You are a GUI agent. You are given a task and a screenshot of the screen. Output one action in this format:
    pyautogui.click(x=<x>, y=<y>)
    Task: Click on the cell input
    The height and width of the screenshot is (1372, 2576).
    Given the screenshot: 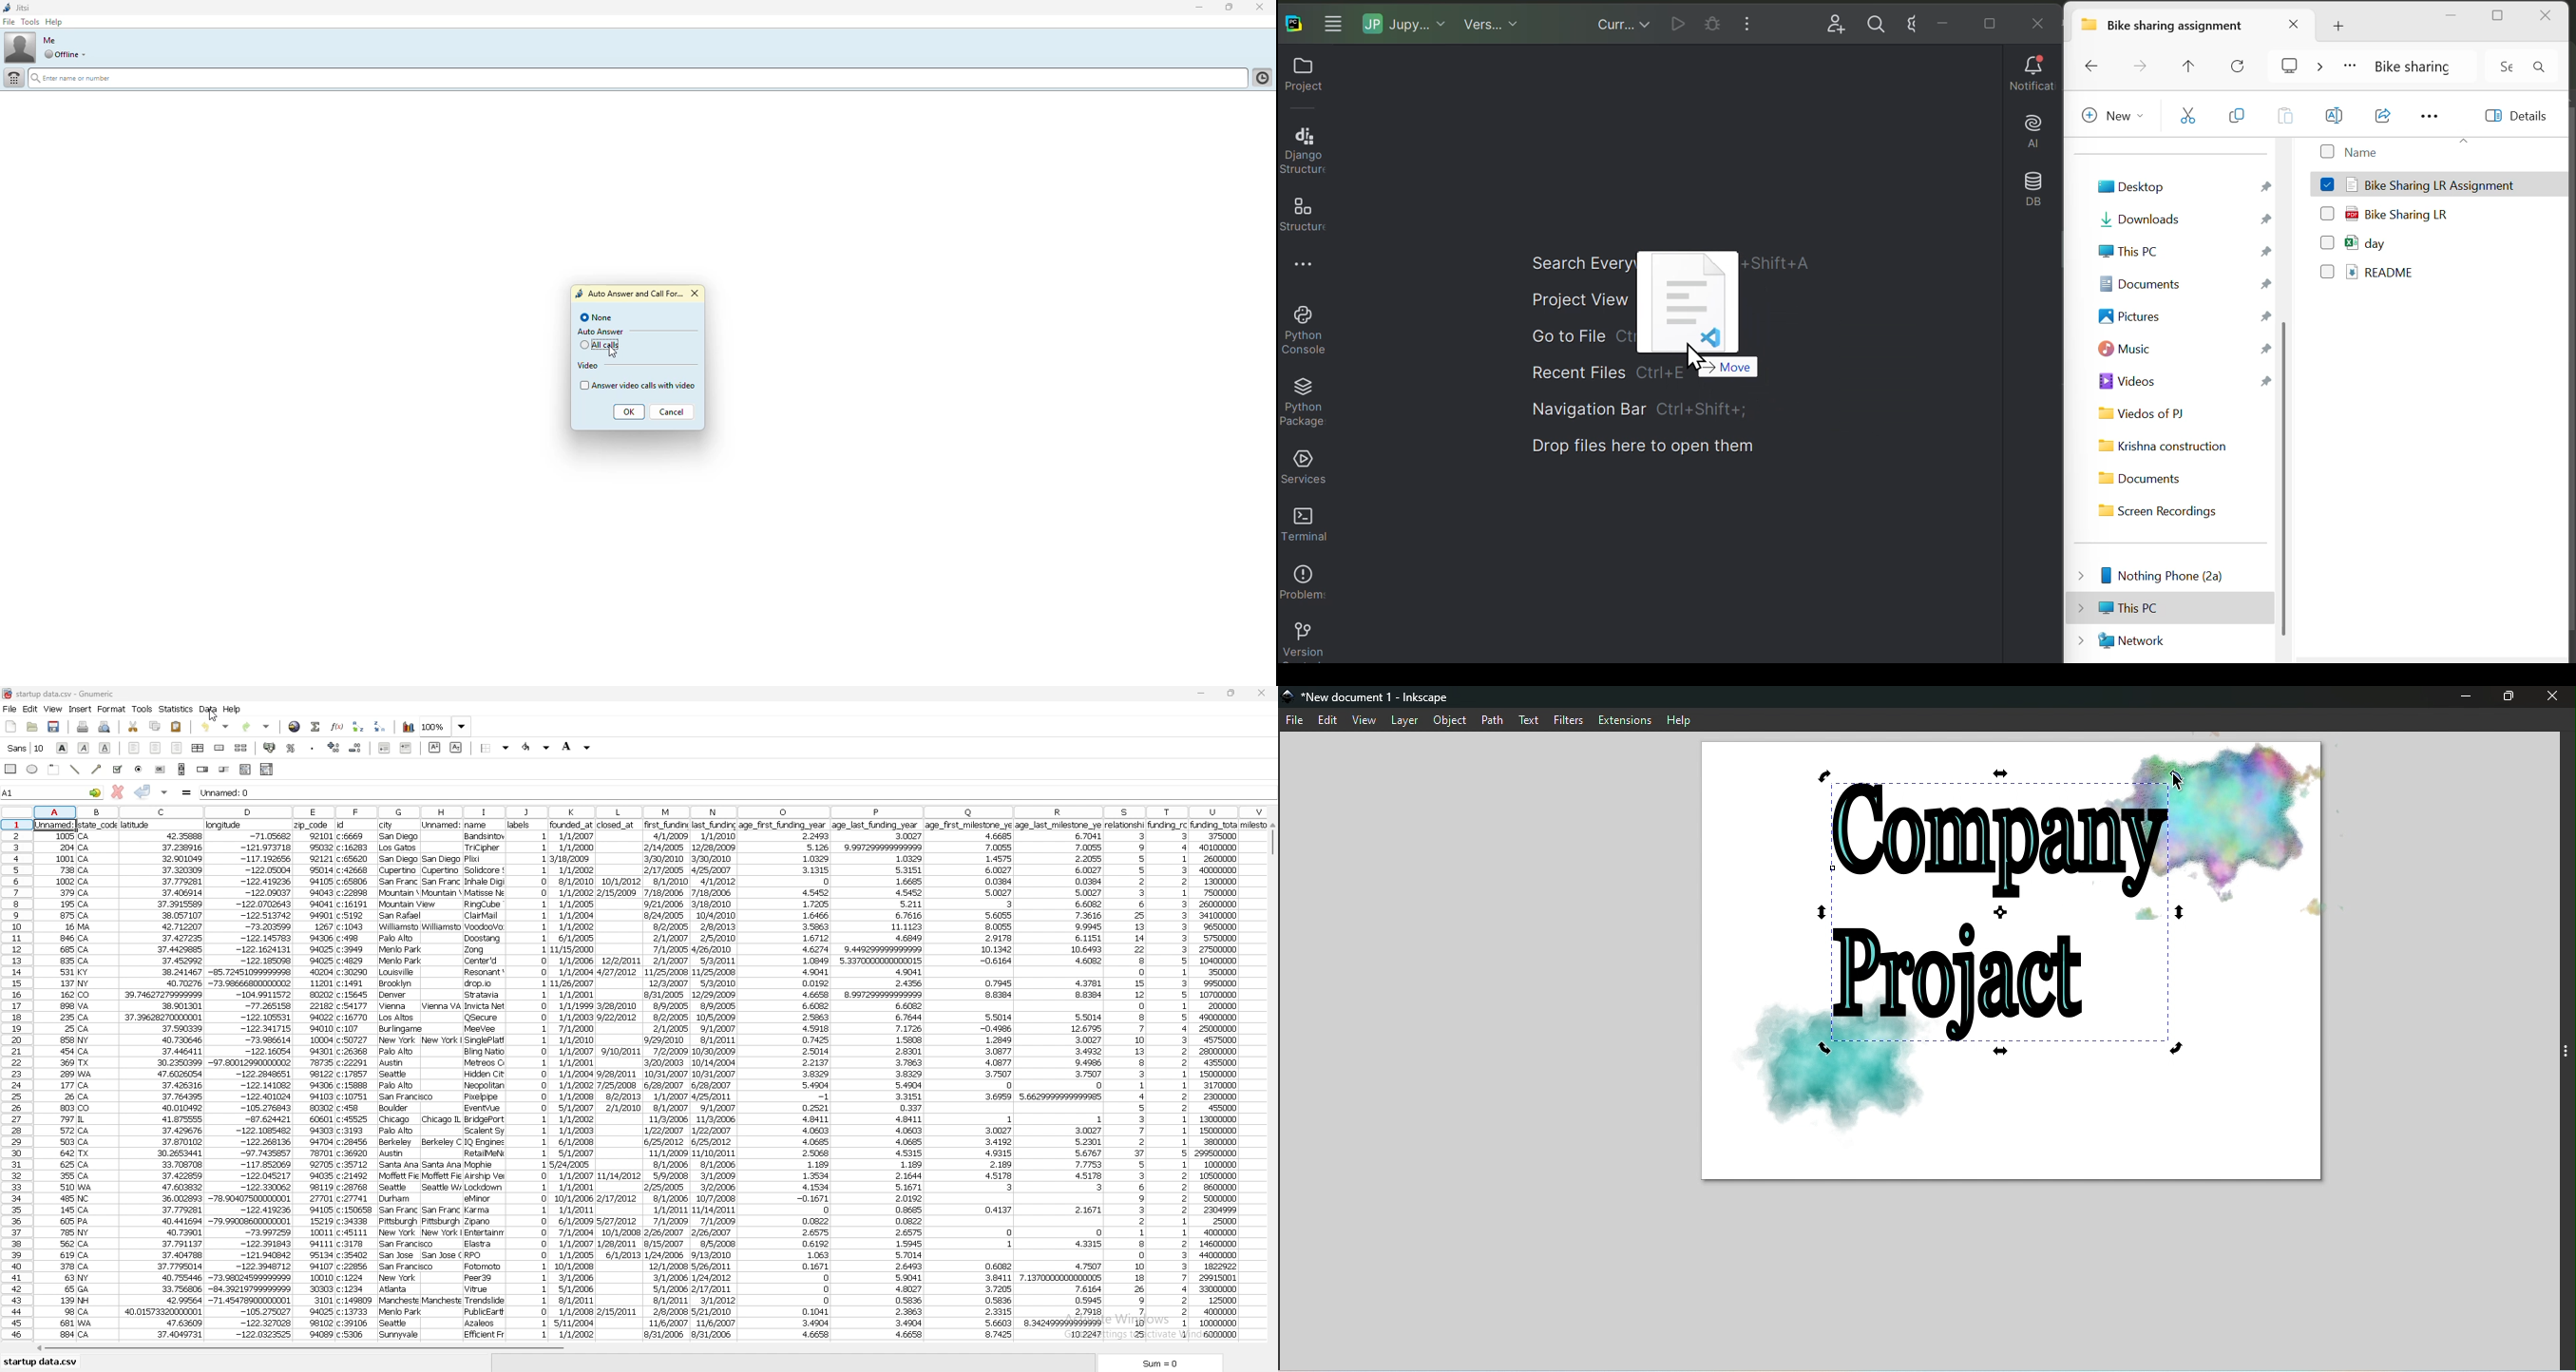 What is the action you would take?
    pyautogui.click(x=736, y=793)
    